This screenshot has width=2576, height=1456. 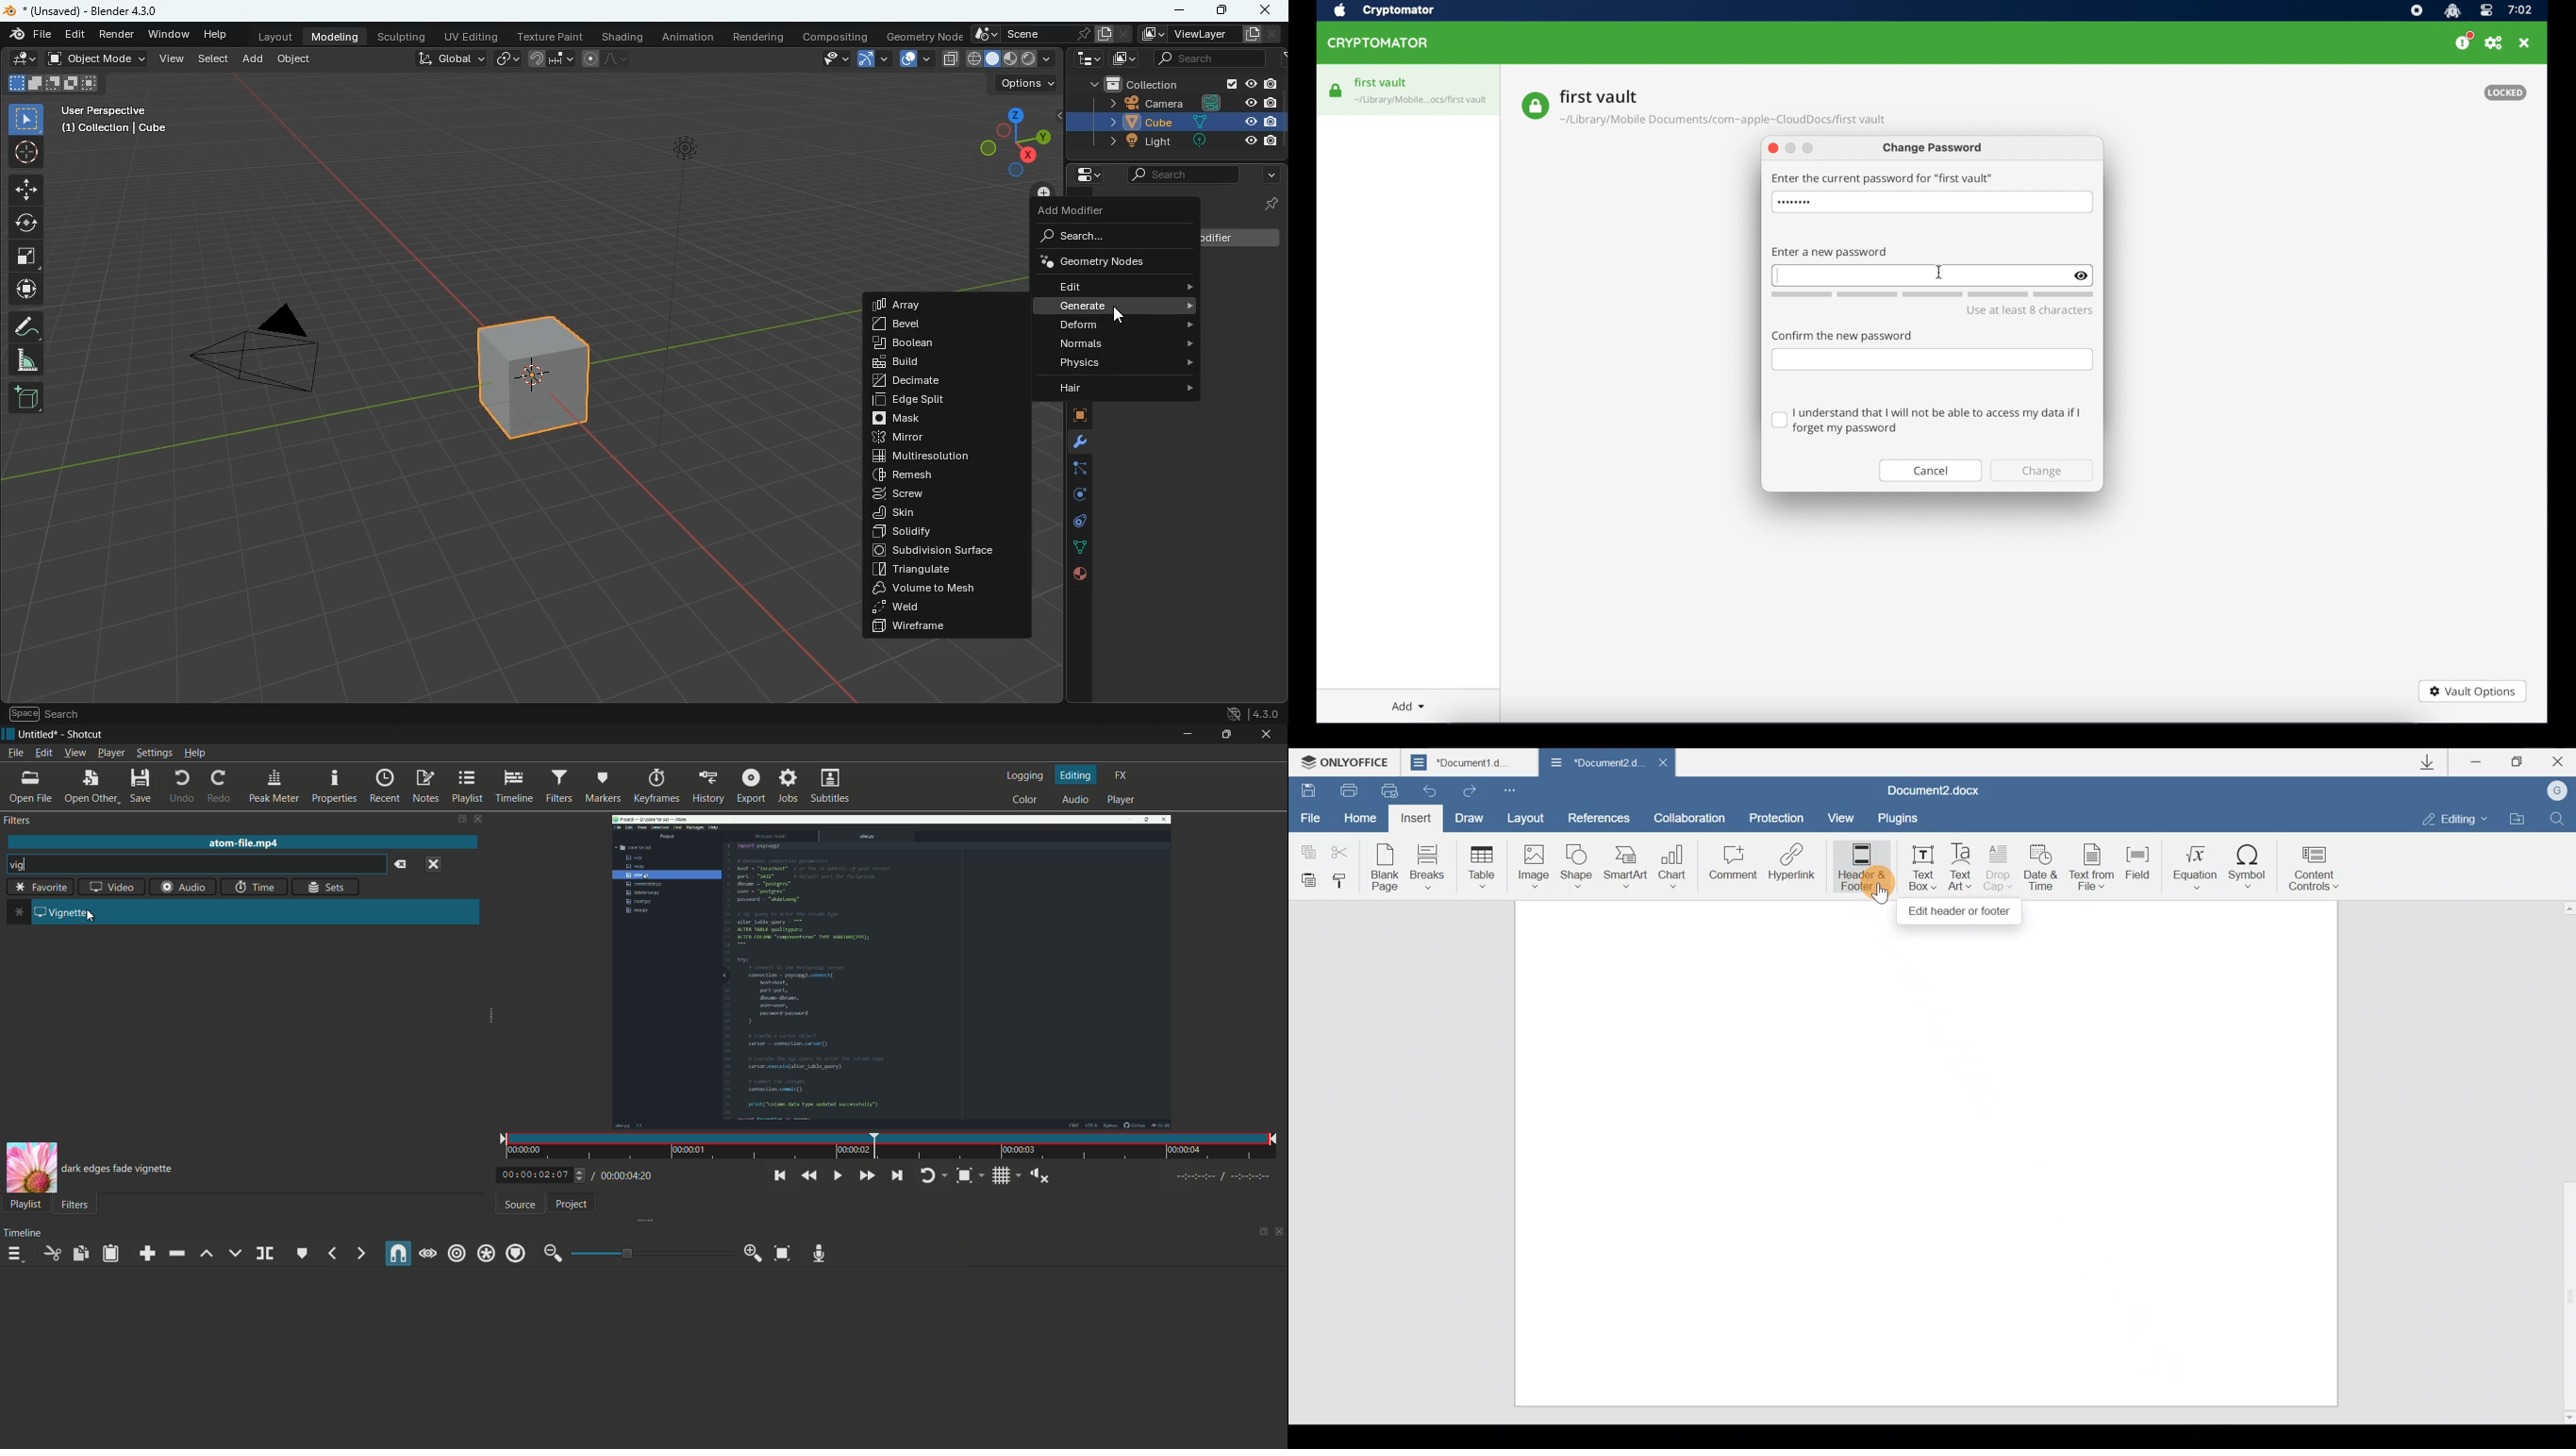 I want to click on properties, so click(x=333, y=787).